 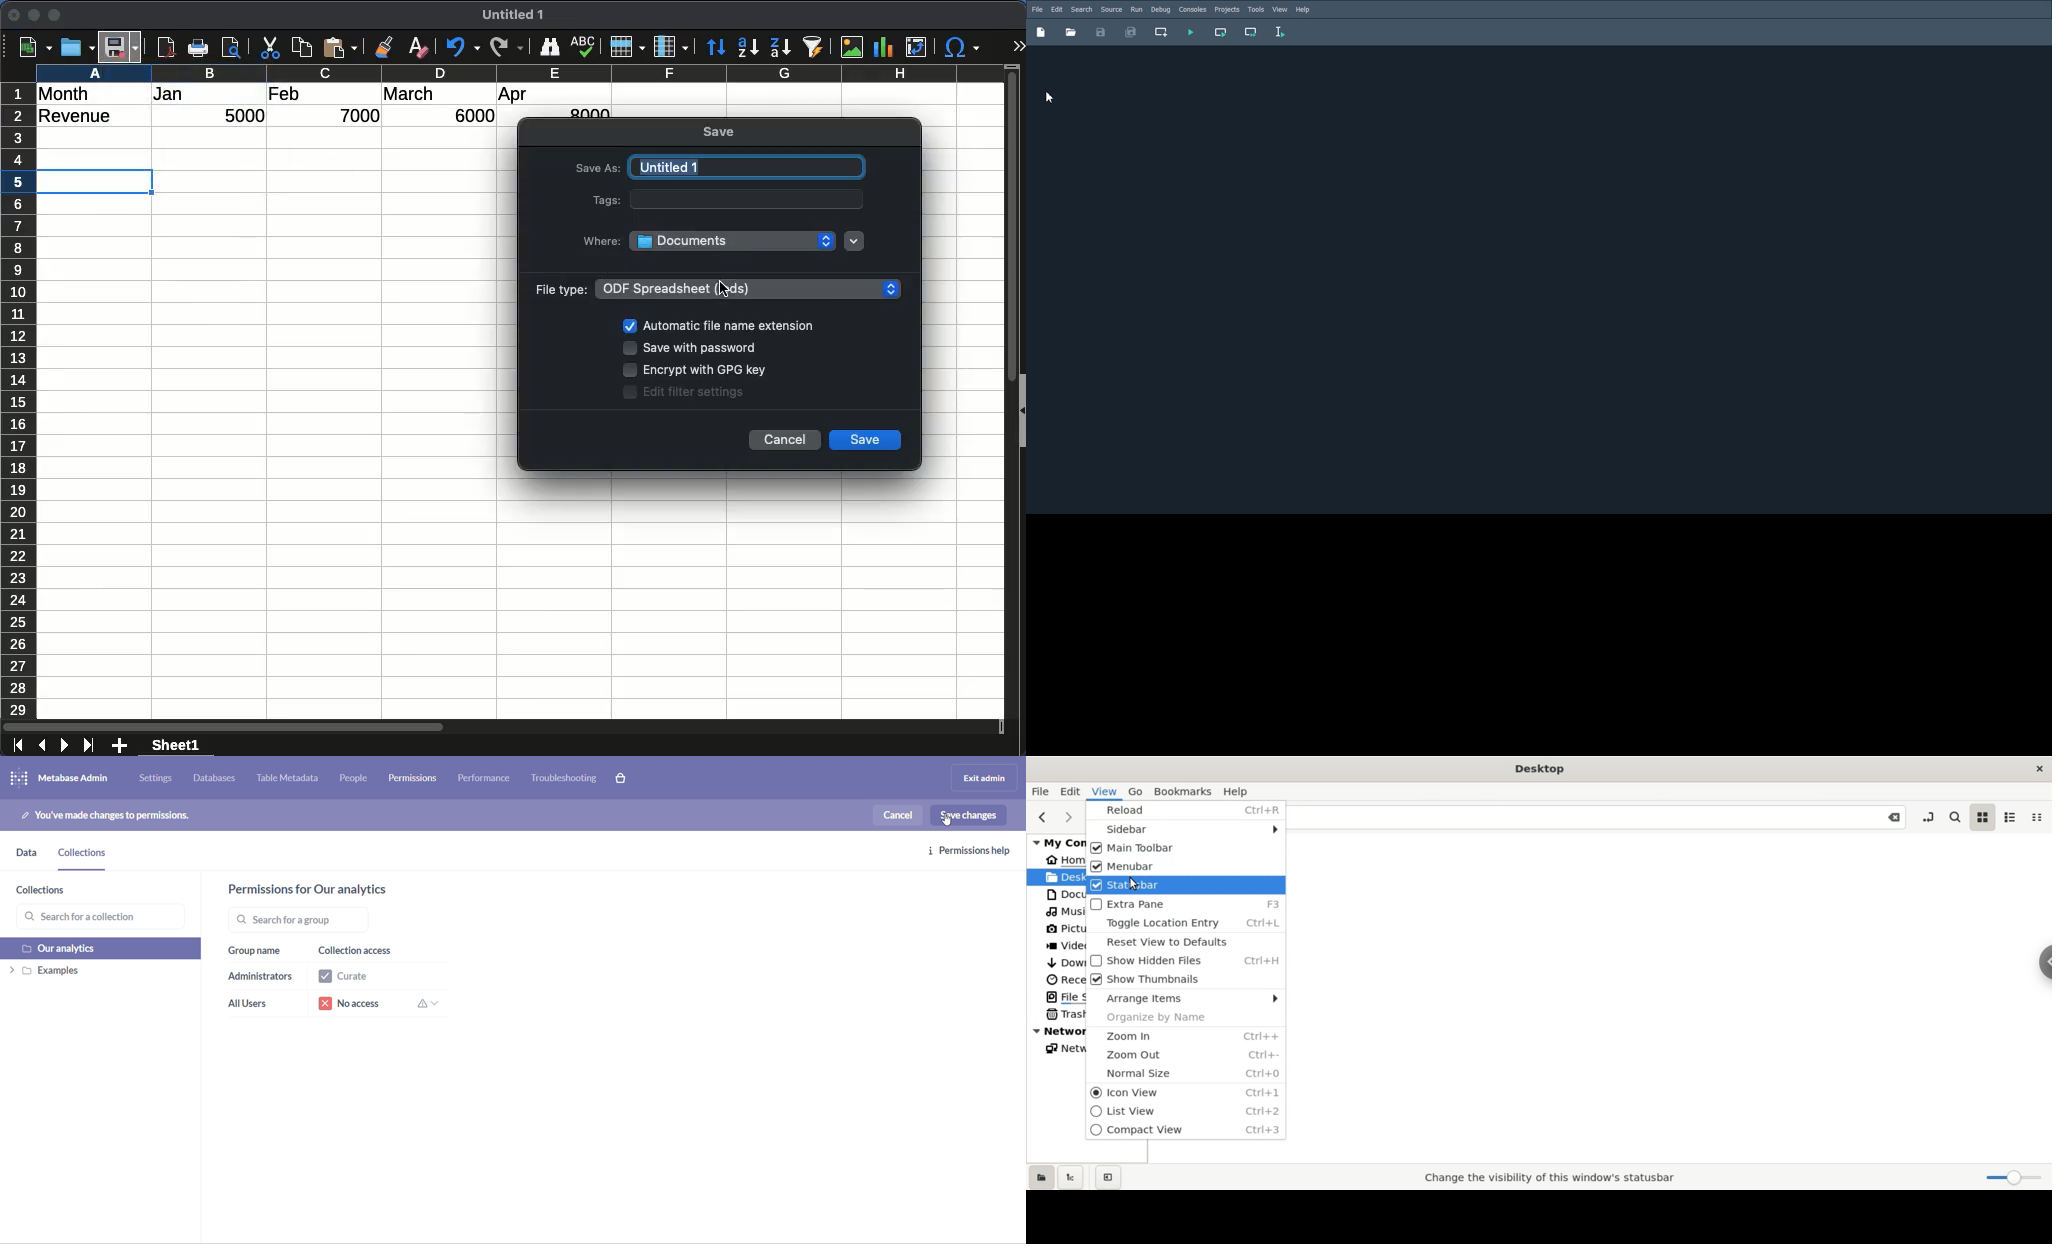 I want to click on next sheet, so click(x=63, y=746).